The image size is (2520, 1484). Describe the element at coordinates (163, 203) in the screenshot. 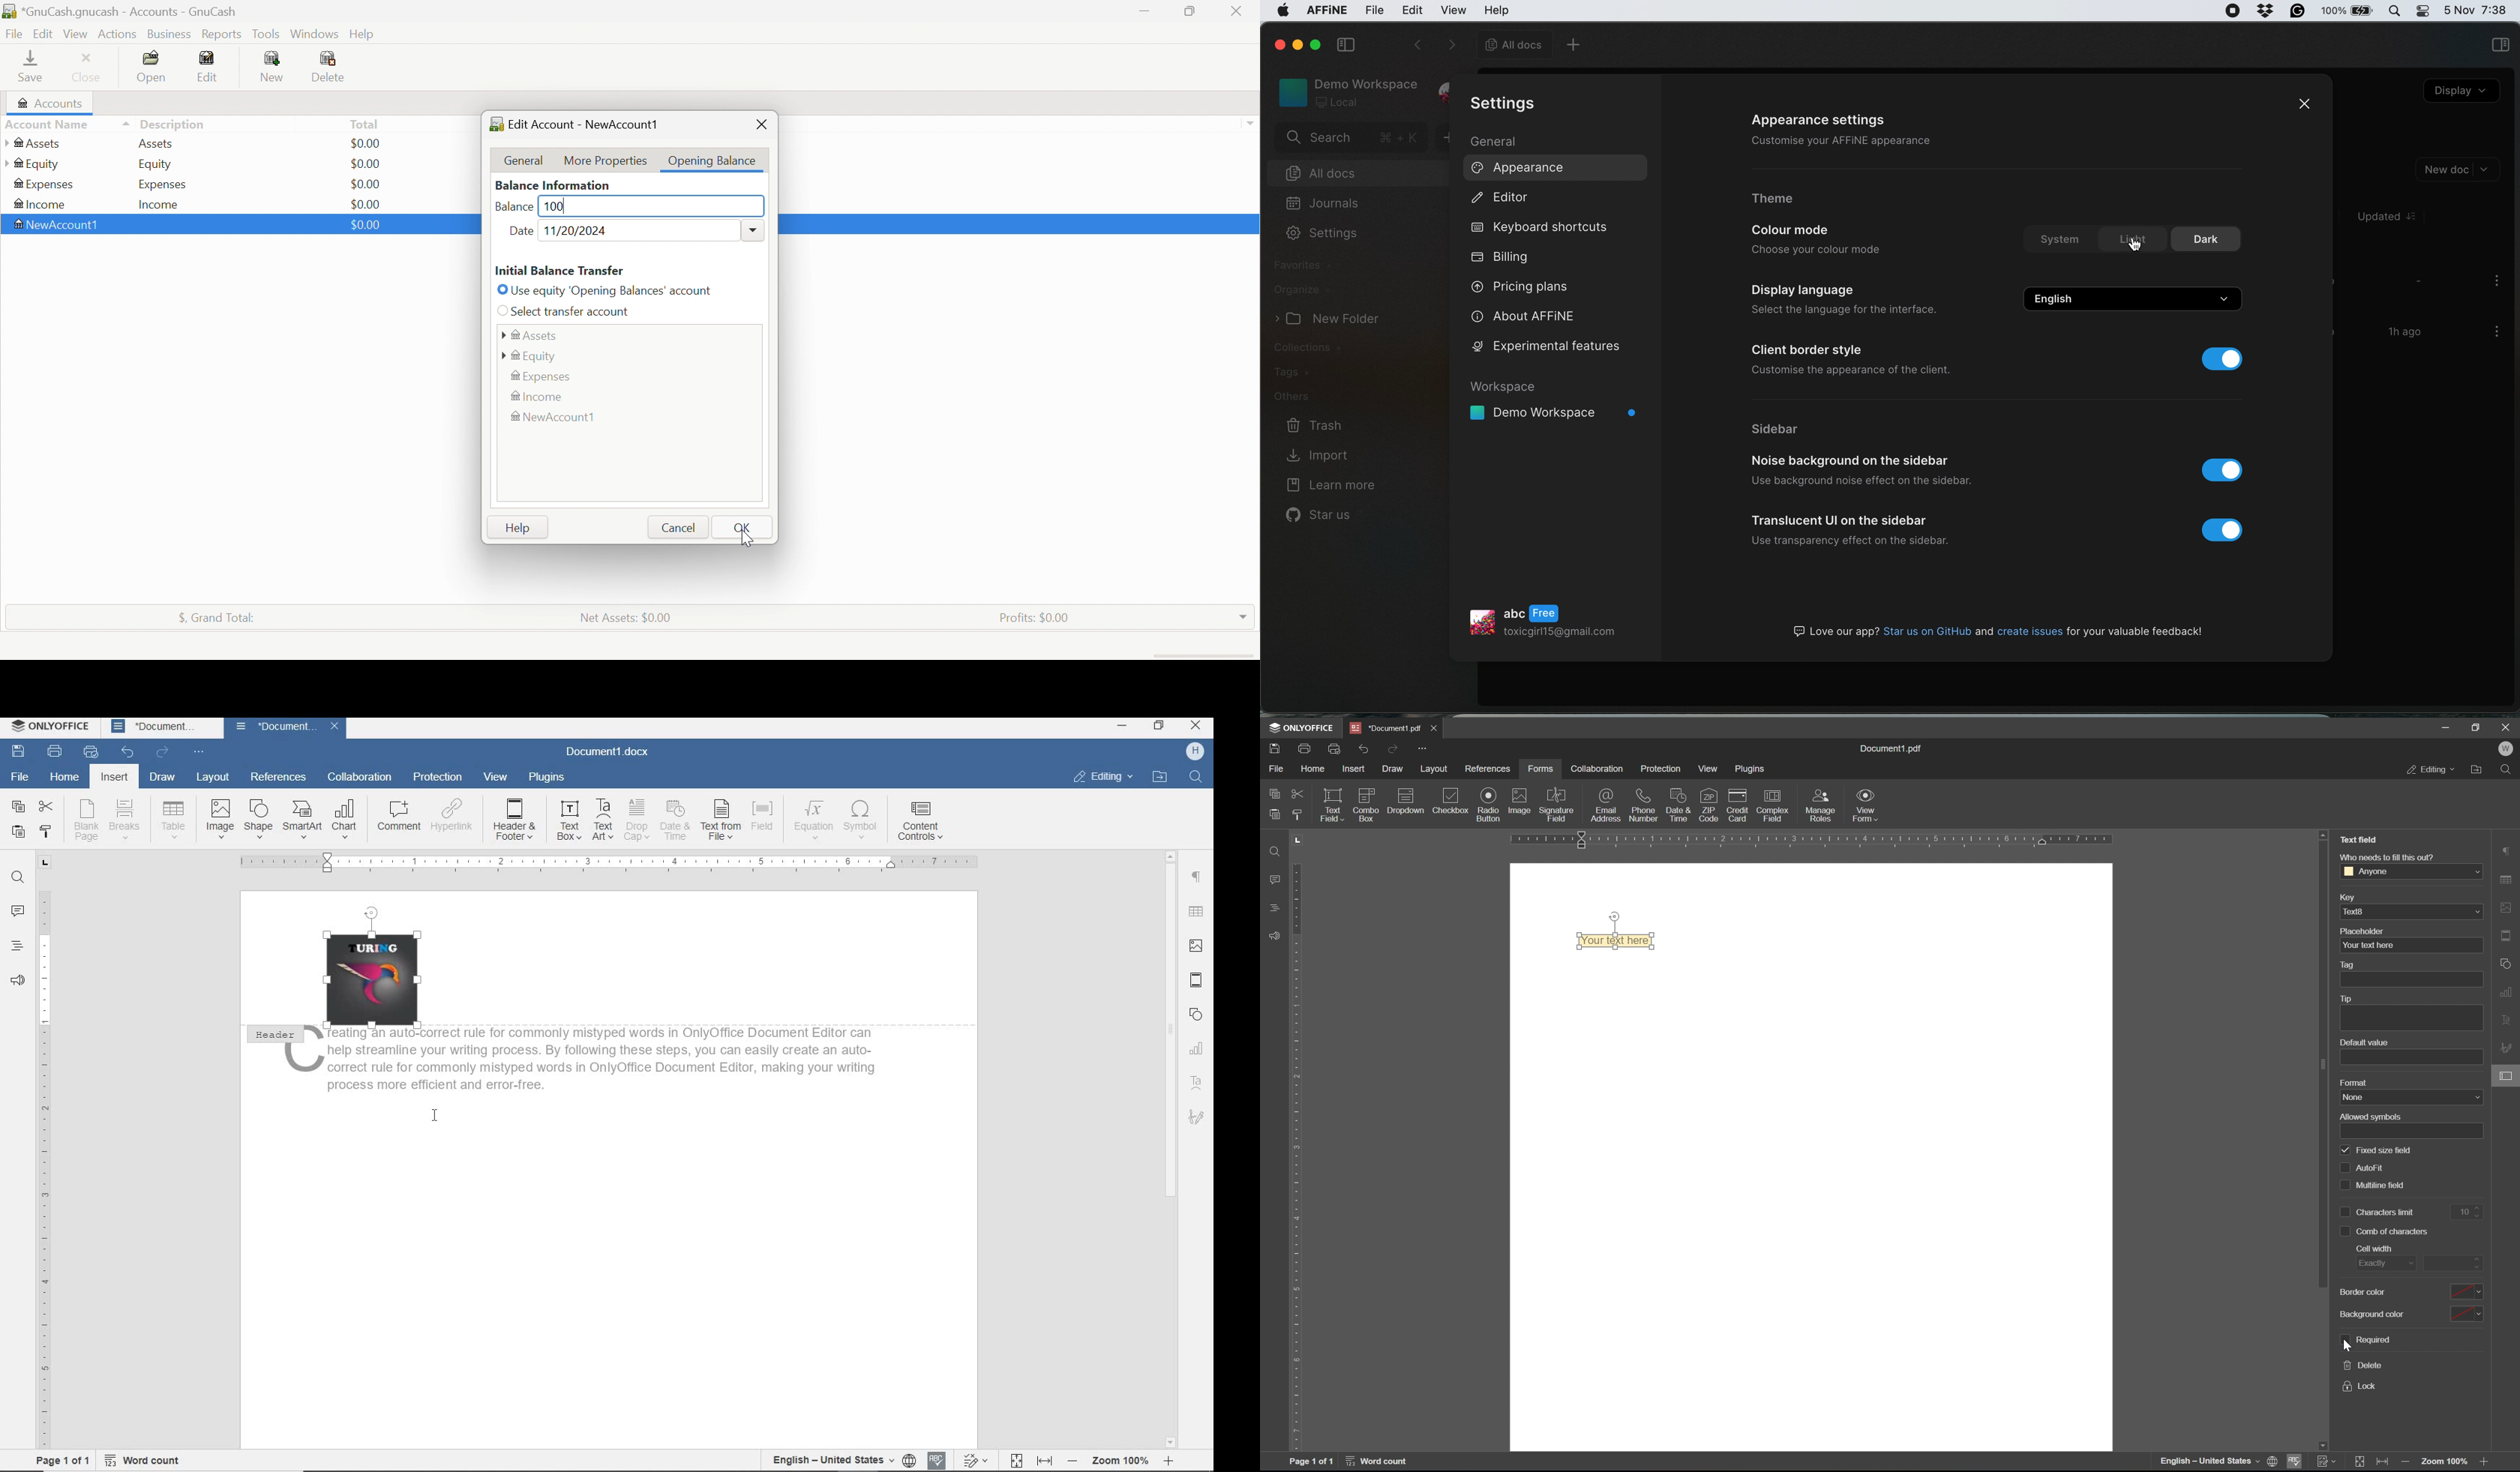

I see `Income` at that location.